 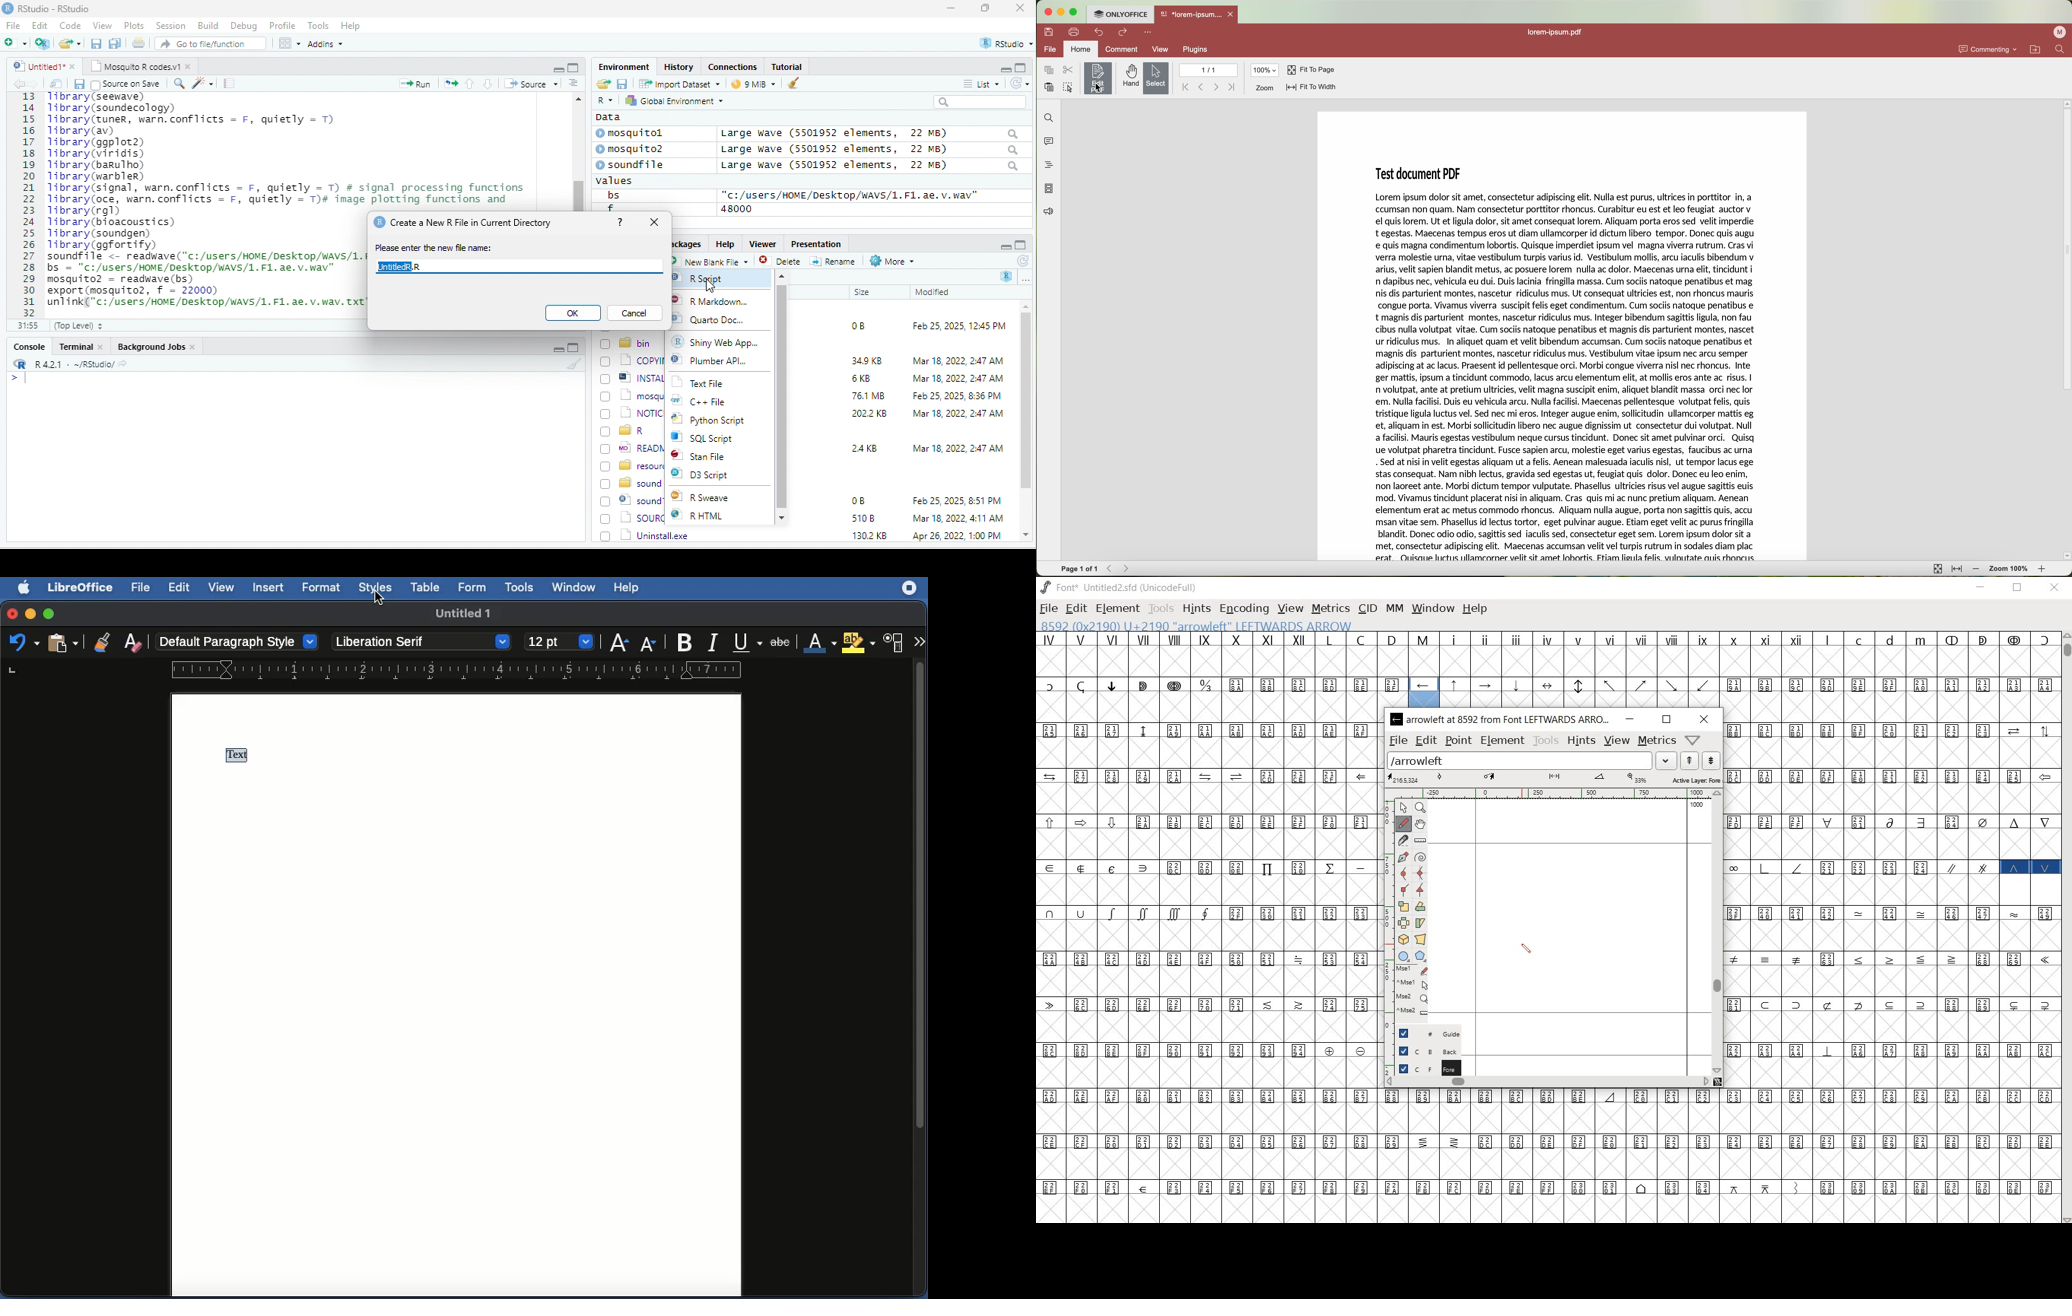 I want to click on Extension, so click(x=909, y=589).